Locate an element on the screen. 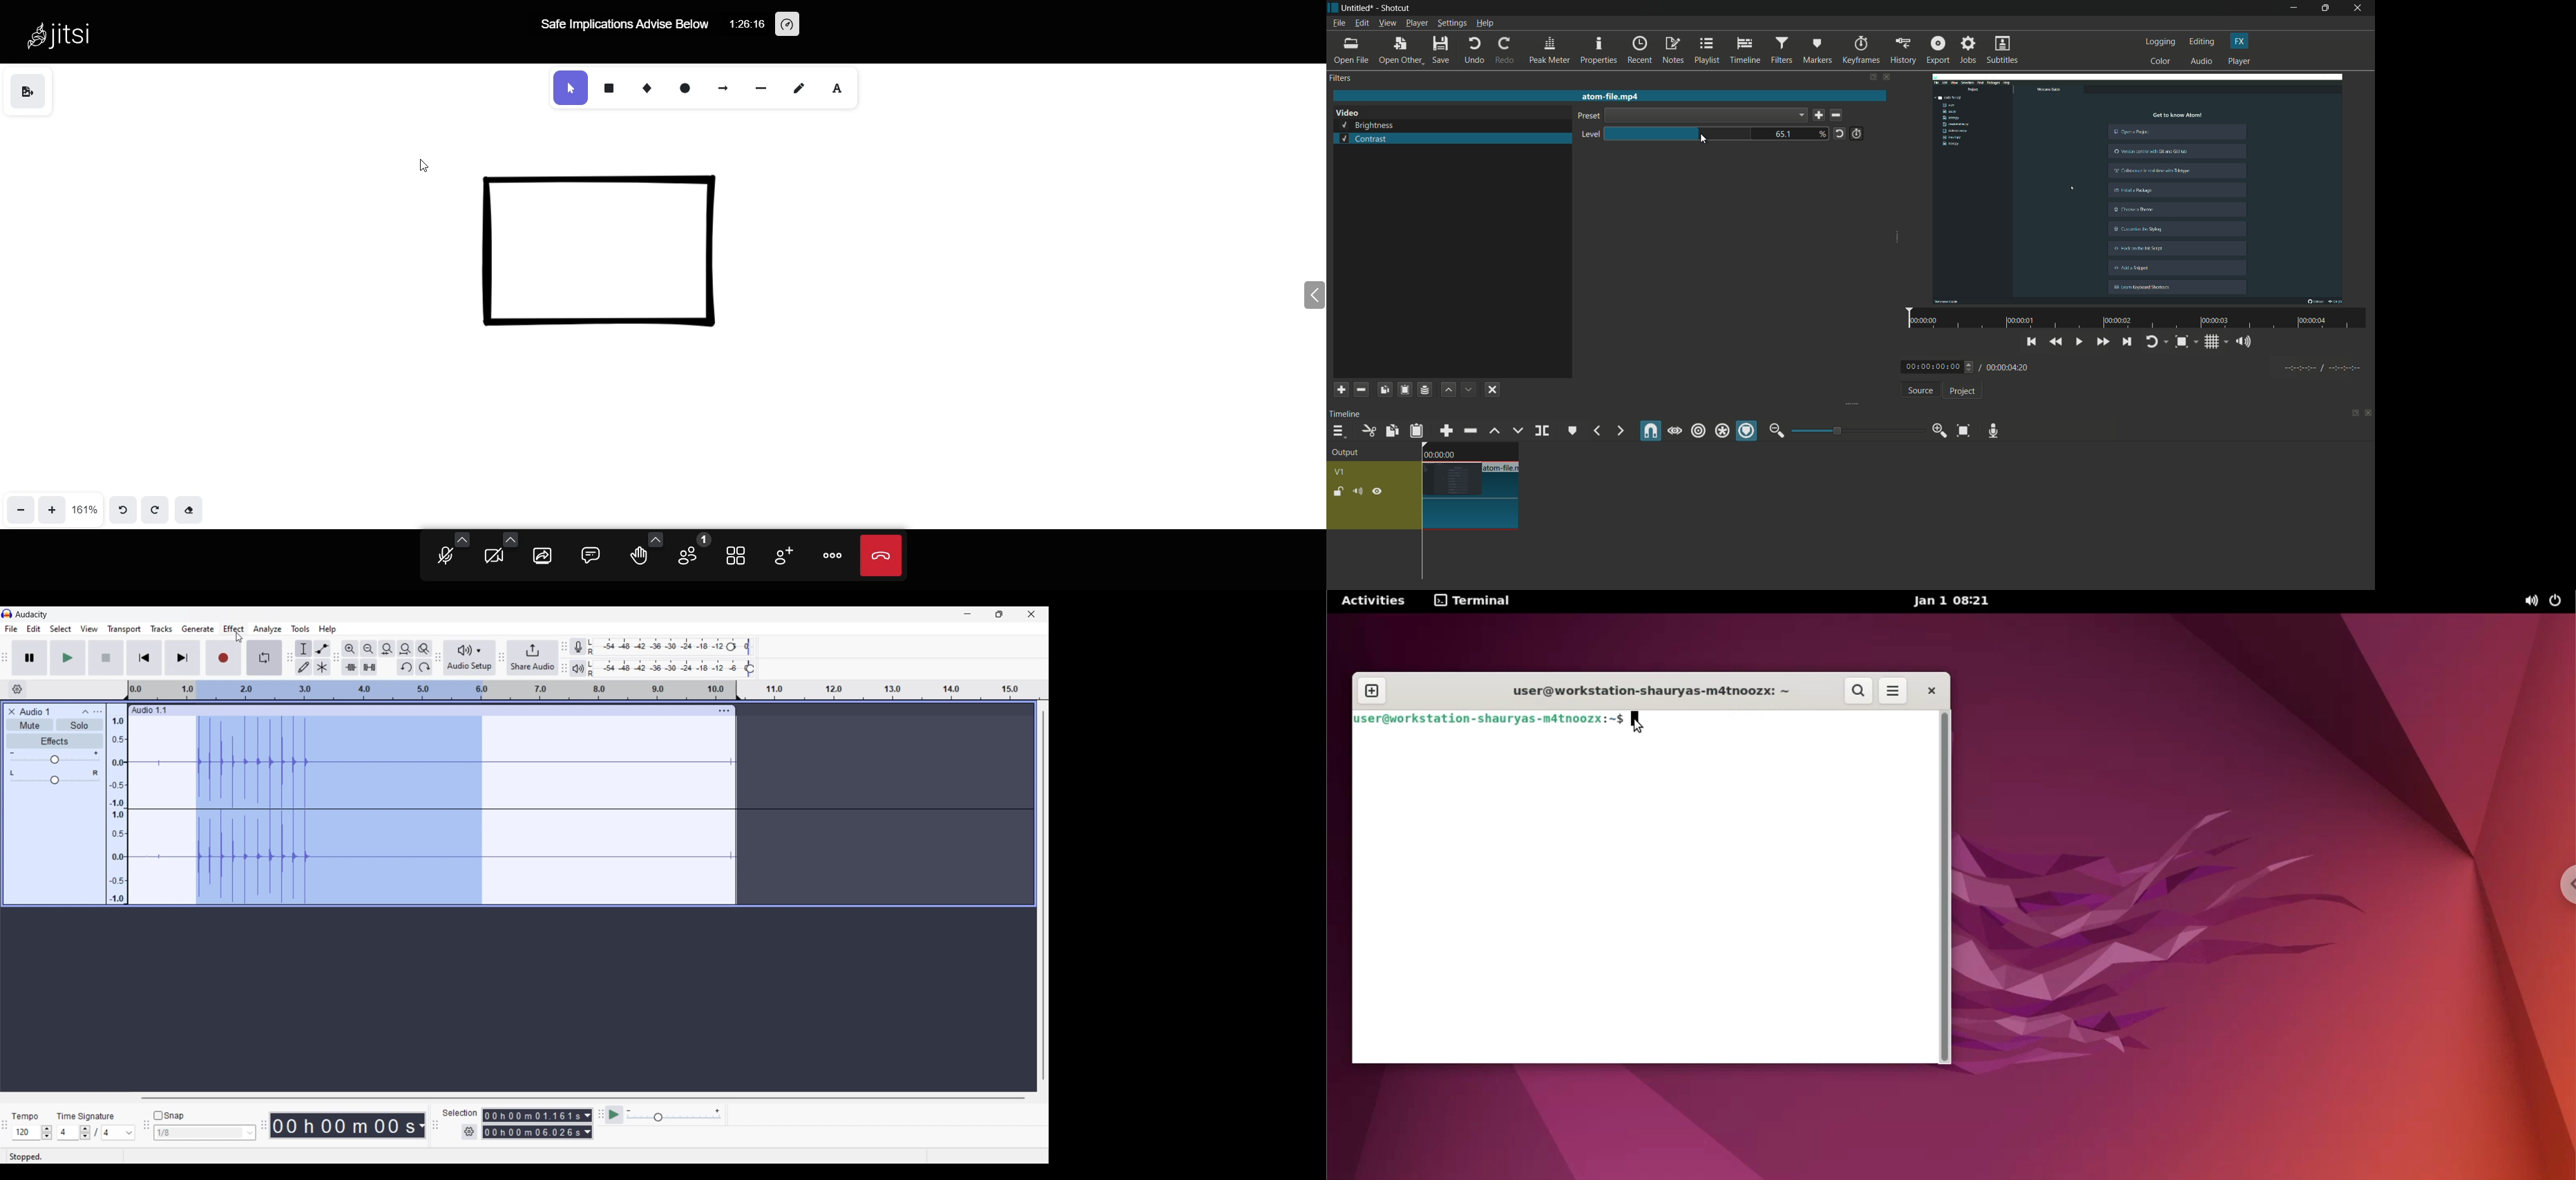  lock track is located at coordinates (1340, 492).